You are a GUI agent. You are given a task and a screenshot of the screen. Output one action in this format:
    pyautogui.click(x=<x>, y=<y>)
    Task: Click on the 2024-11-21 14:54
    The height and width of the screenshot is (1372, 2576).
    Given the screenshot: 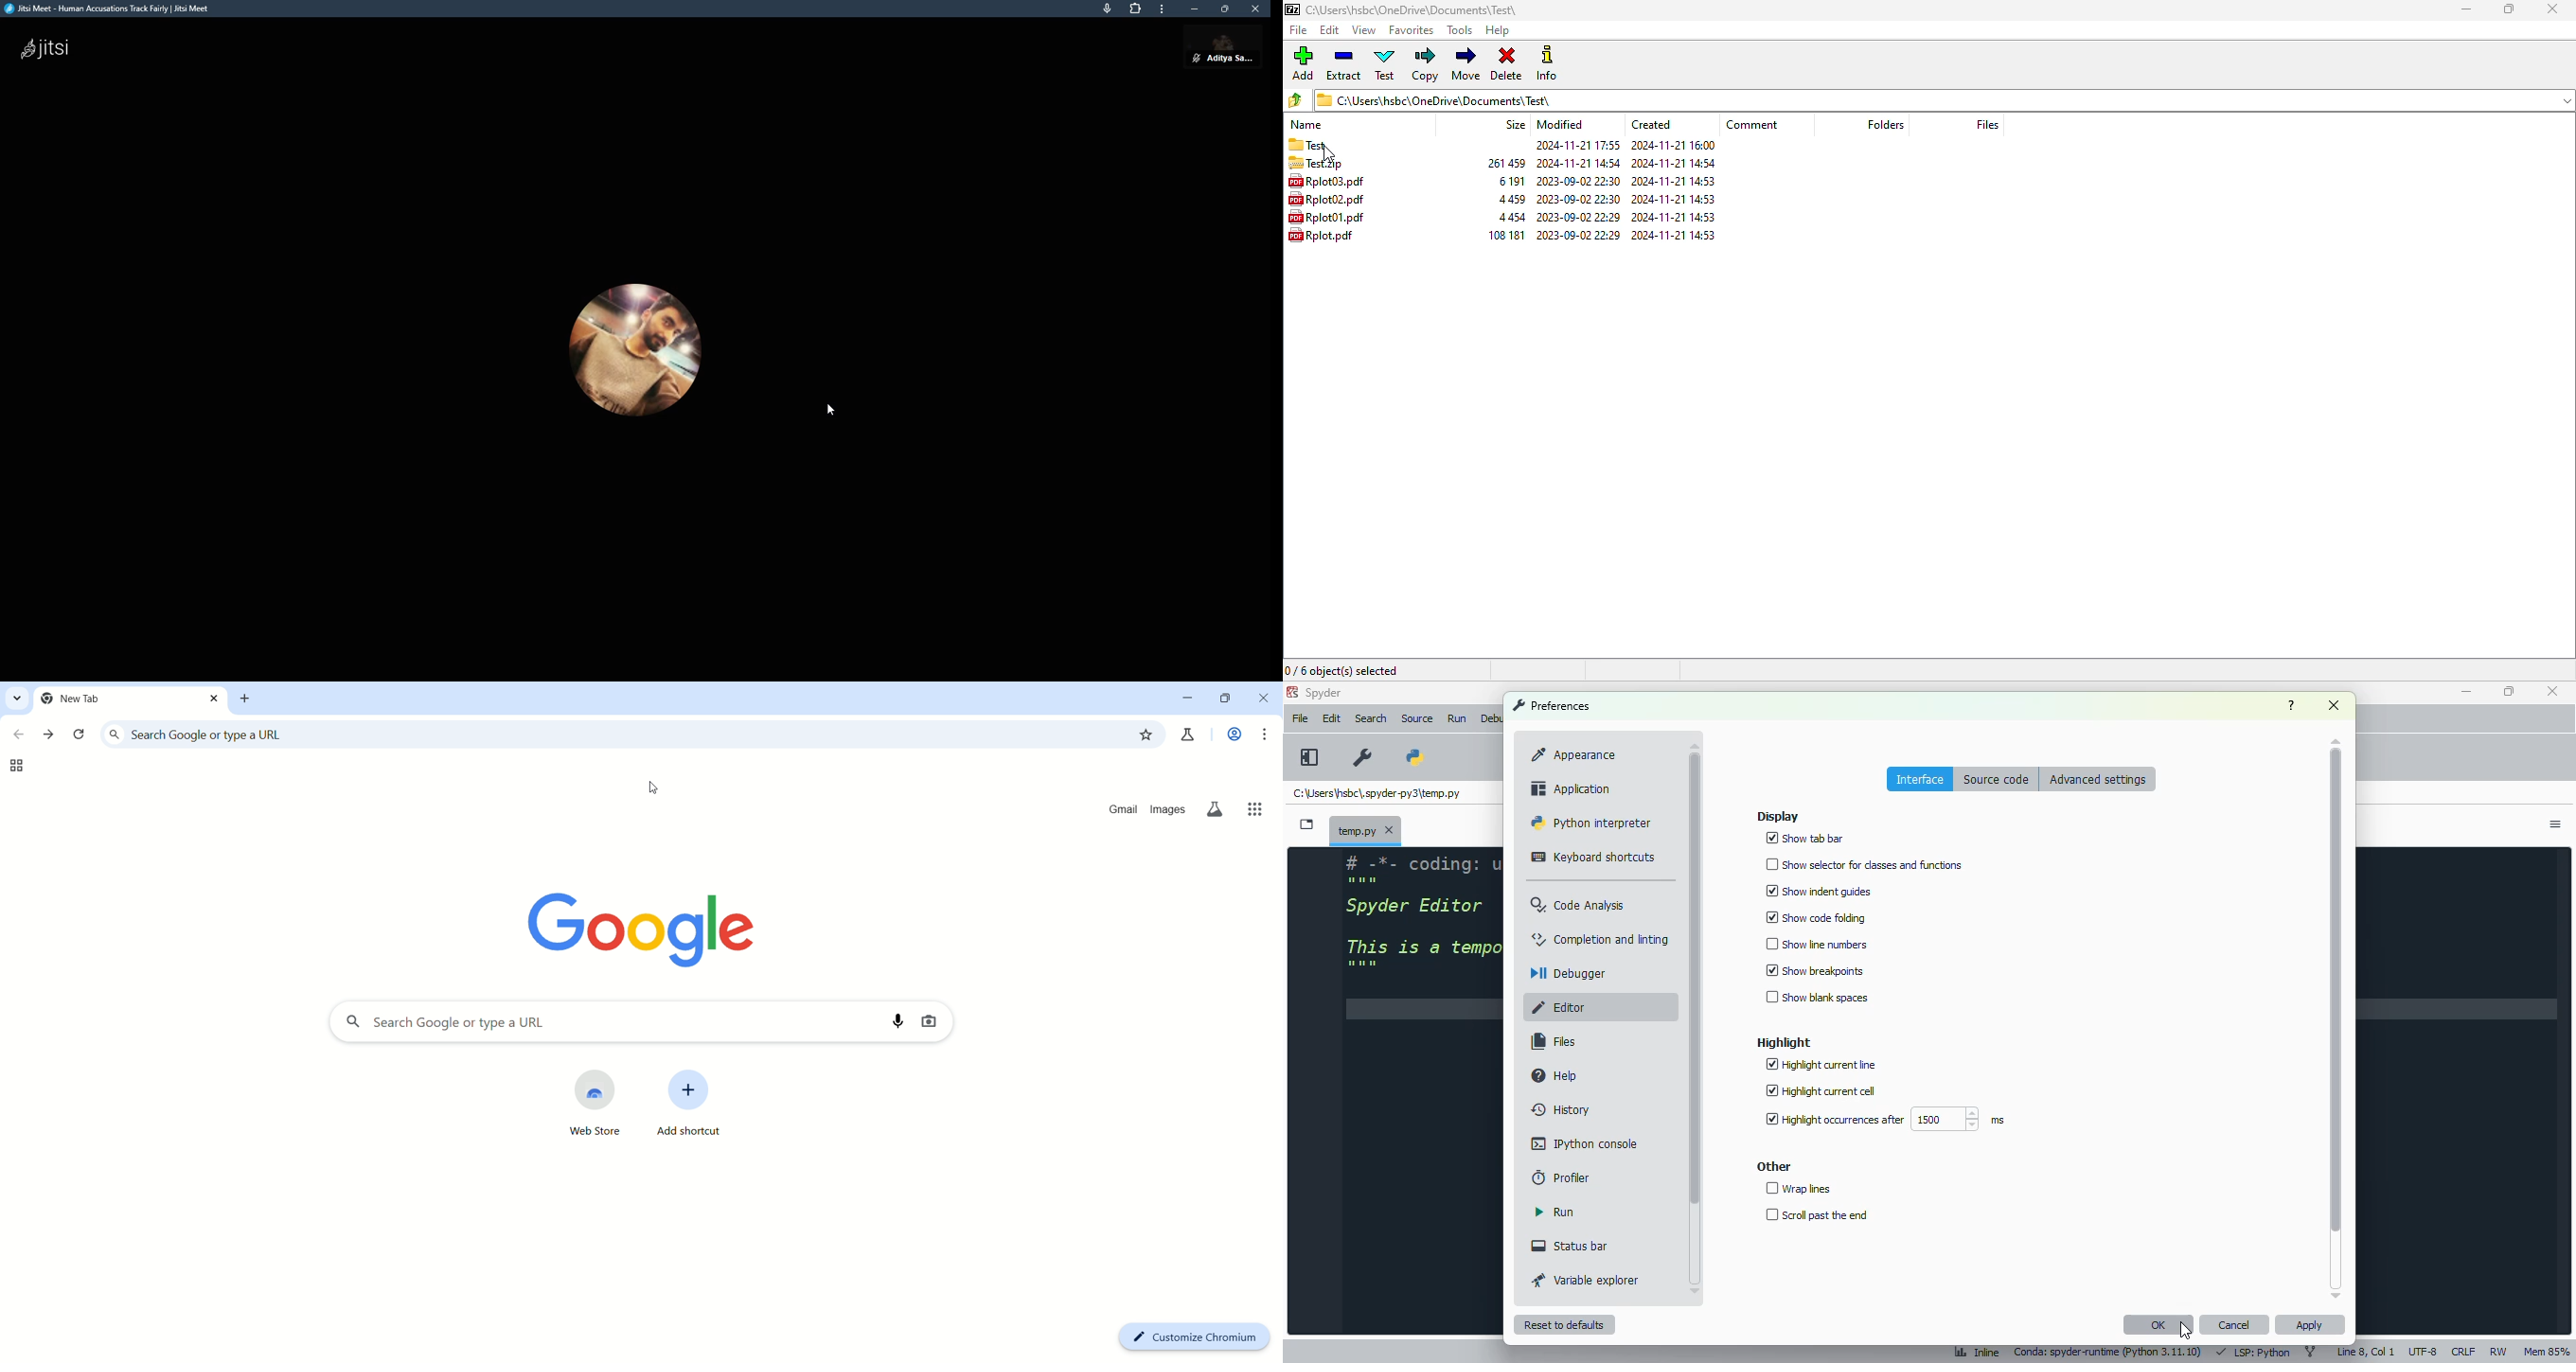 What is the action you would take?
    pyautogui.click(x=1679, y=162)
    